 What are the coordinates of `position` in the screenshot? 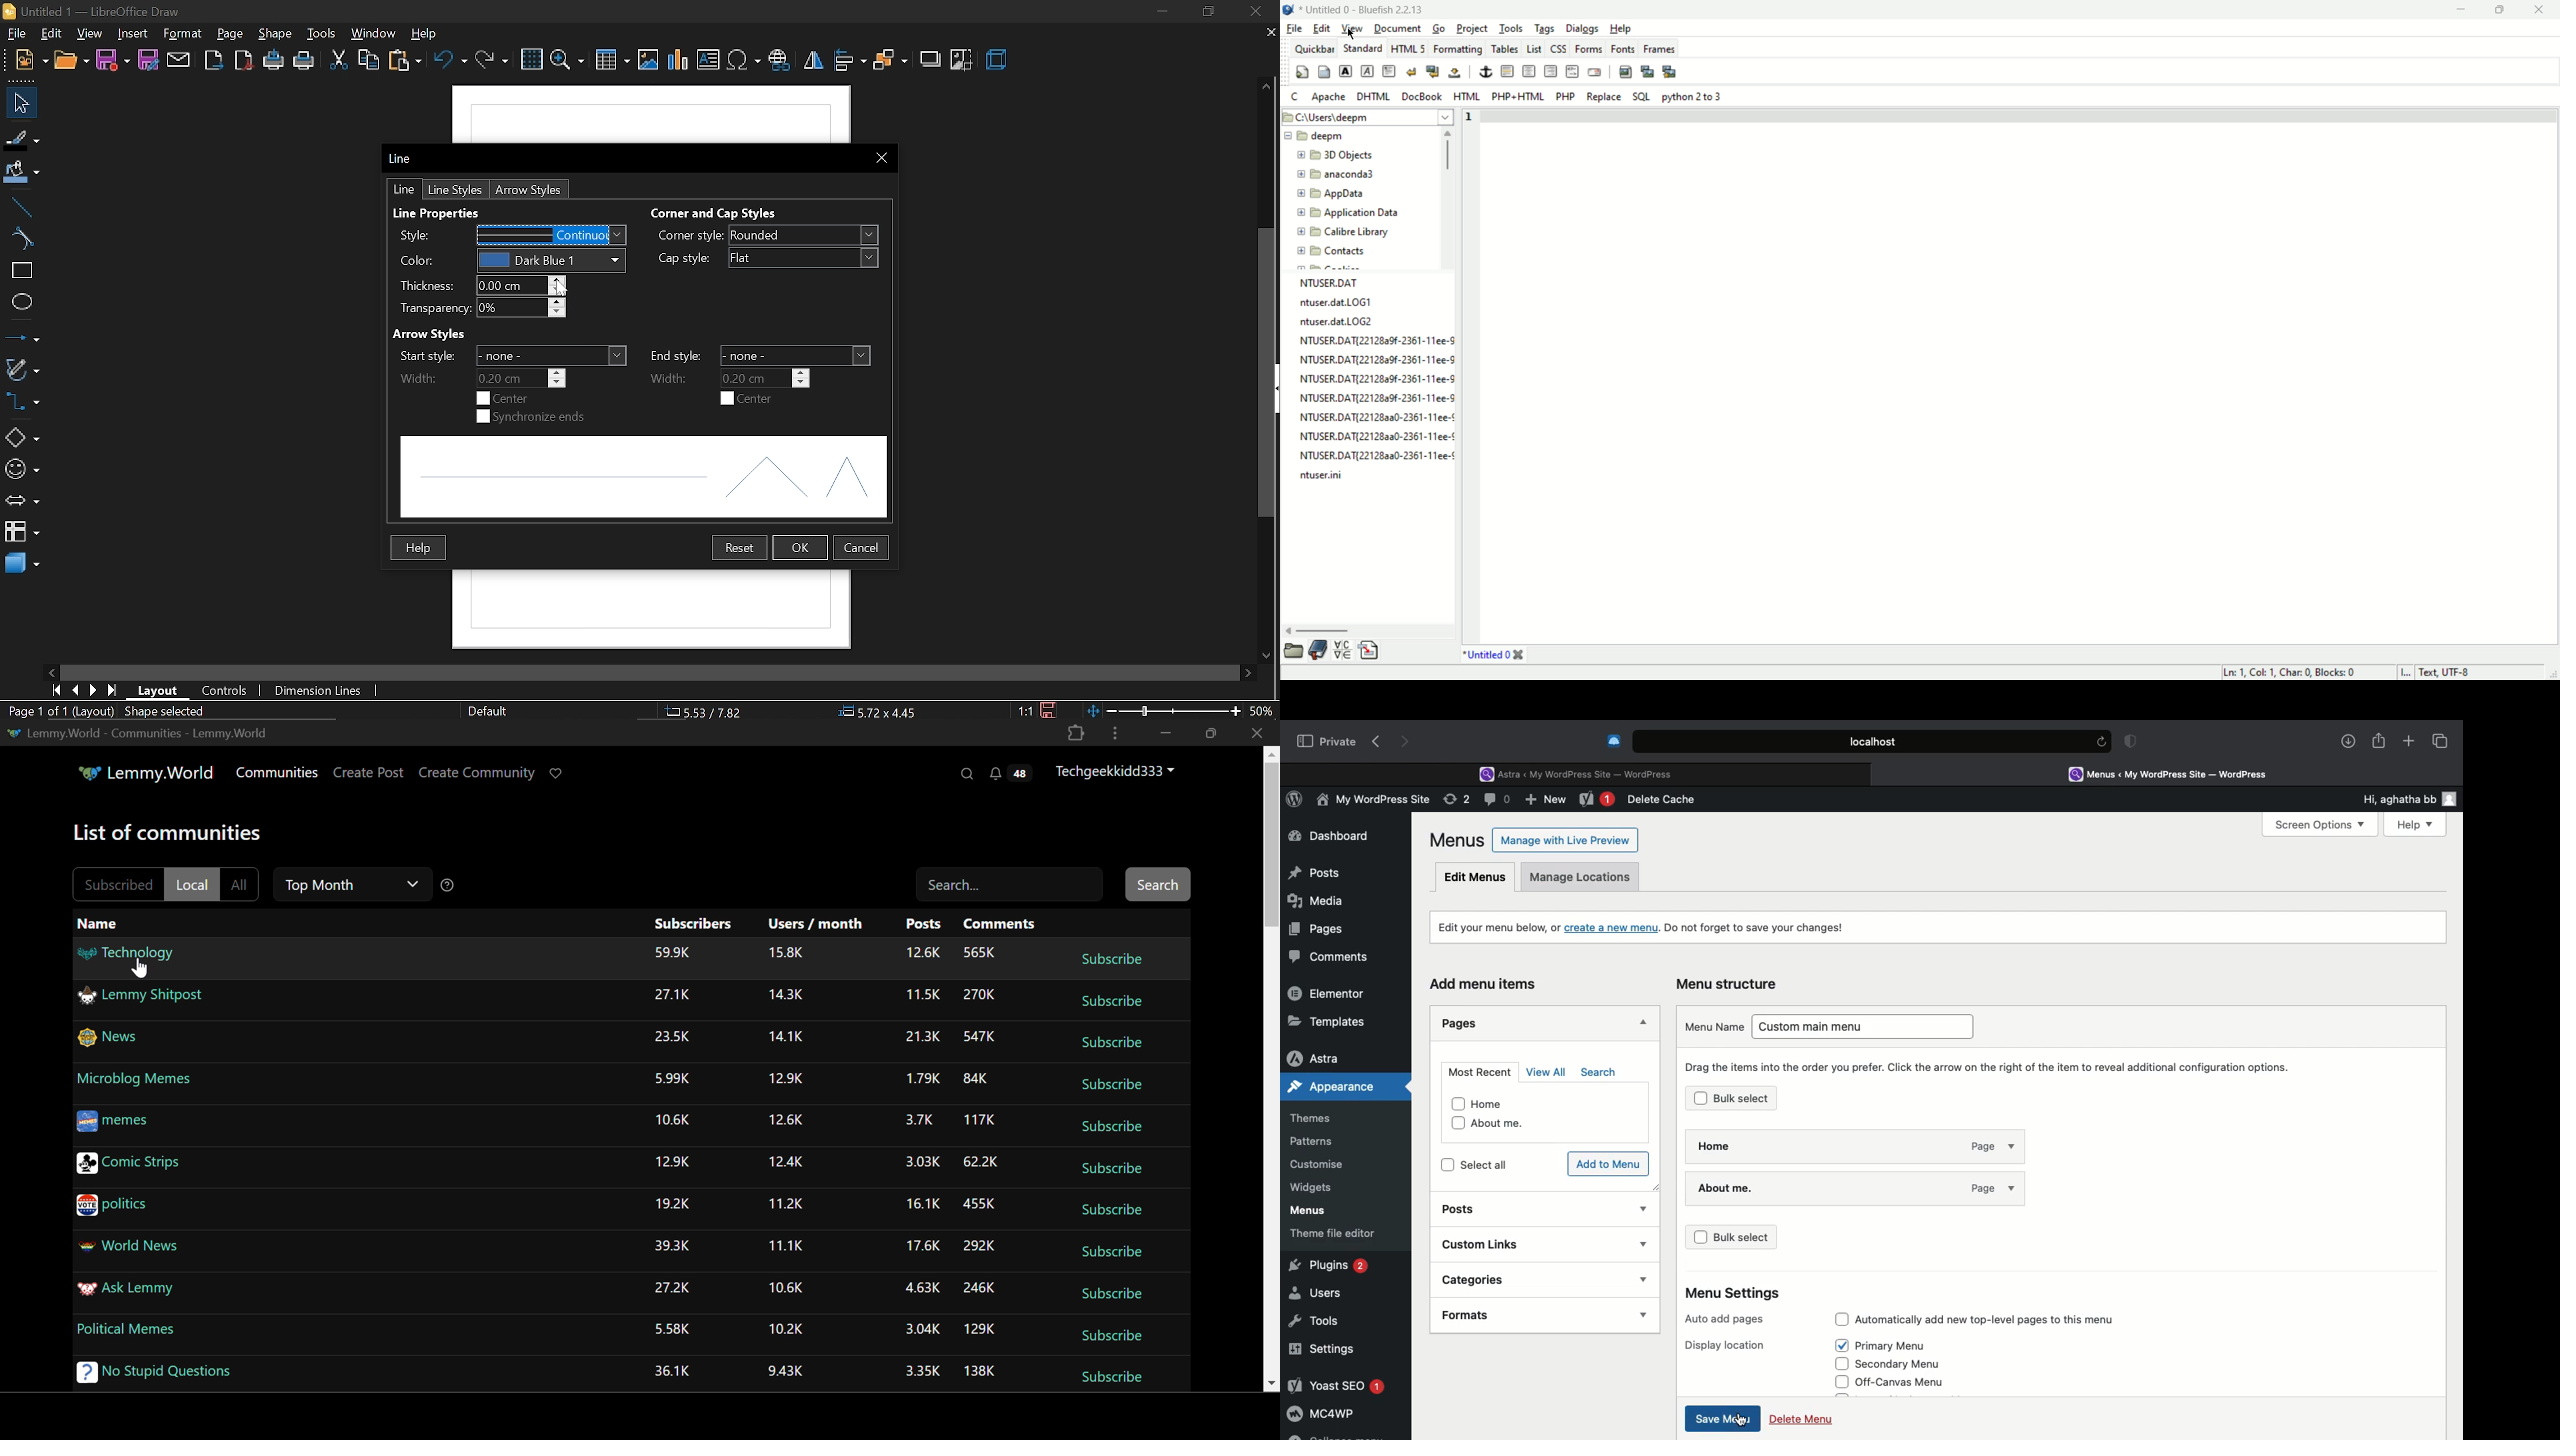 It's located at (882, 712).